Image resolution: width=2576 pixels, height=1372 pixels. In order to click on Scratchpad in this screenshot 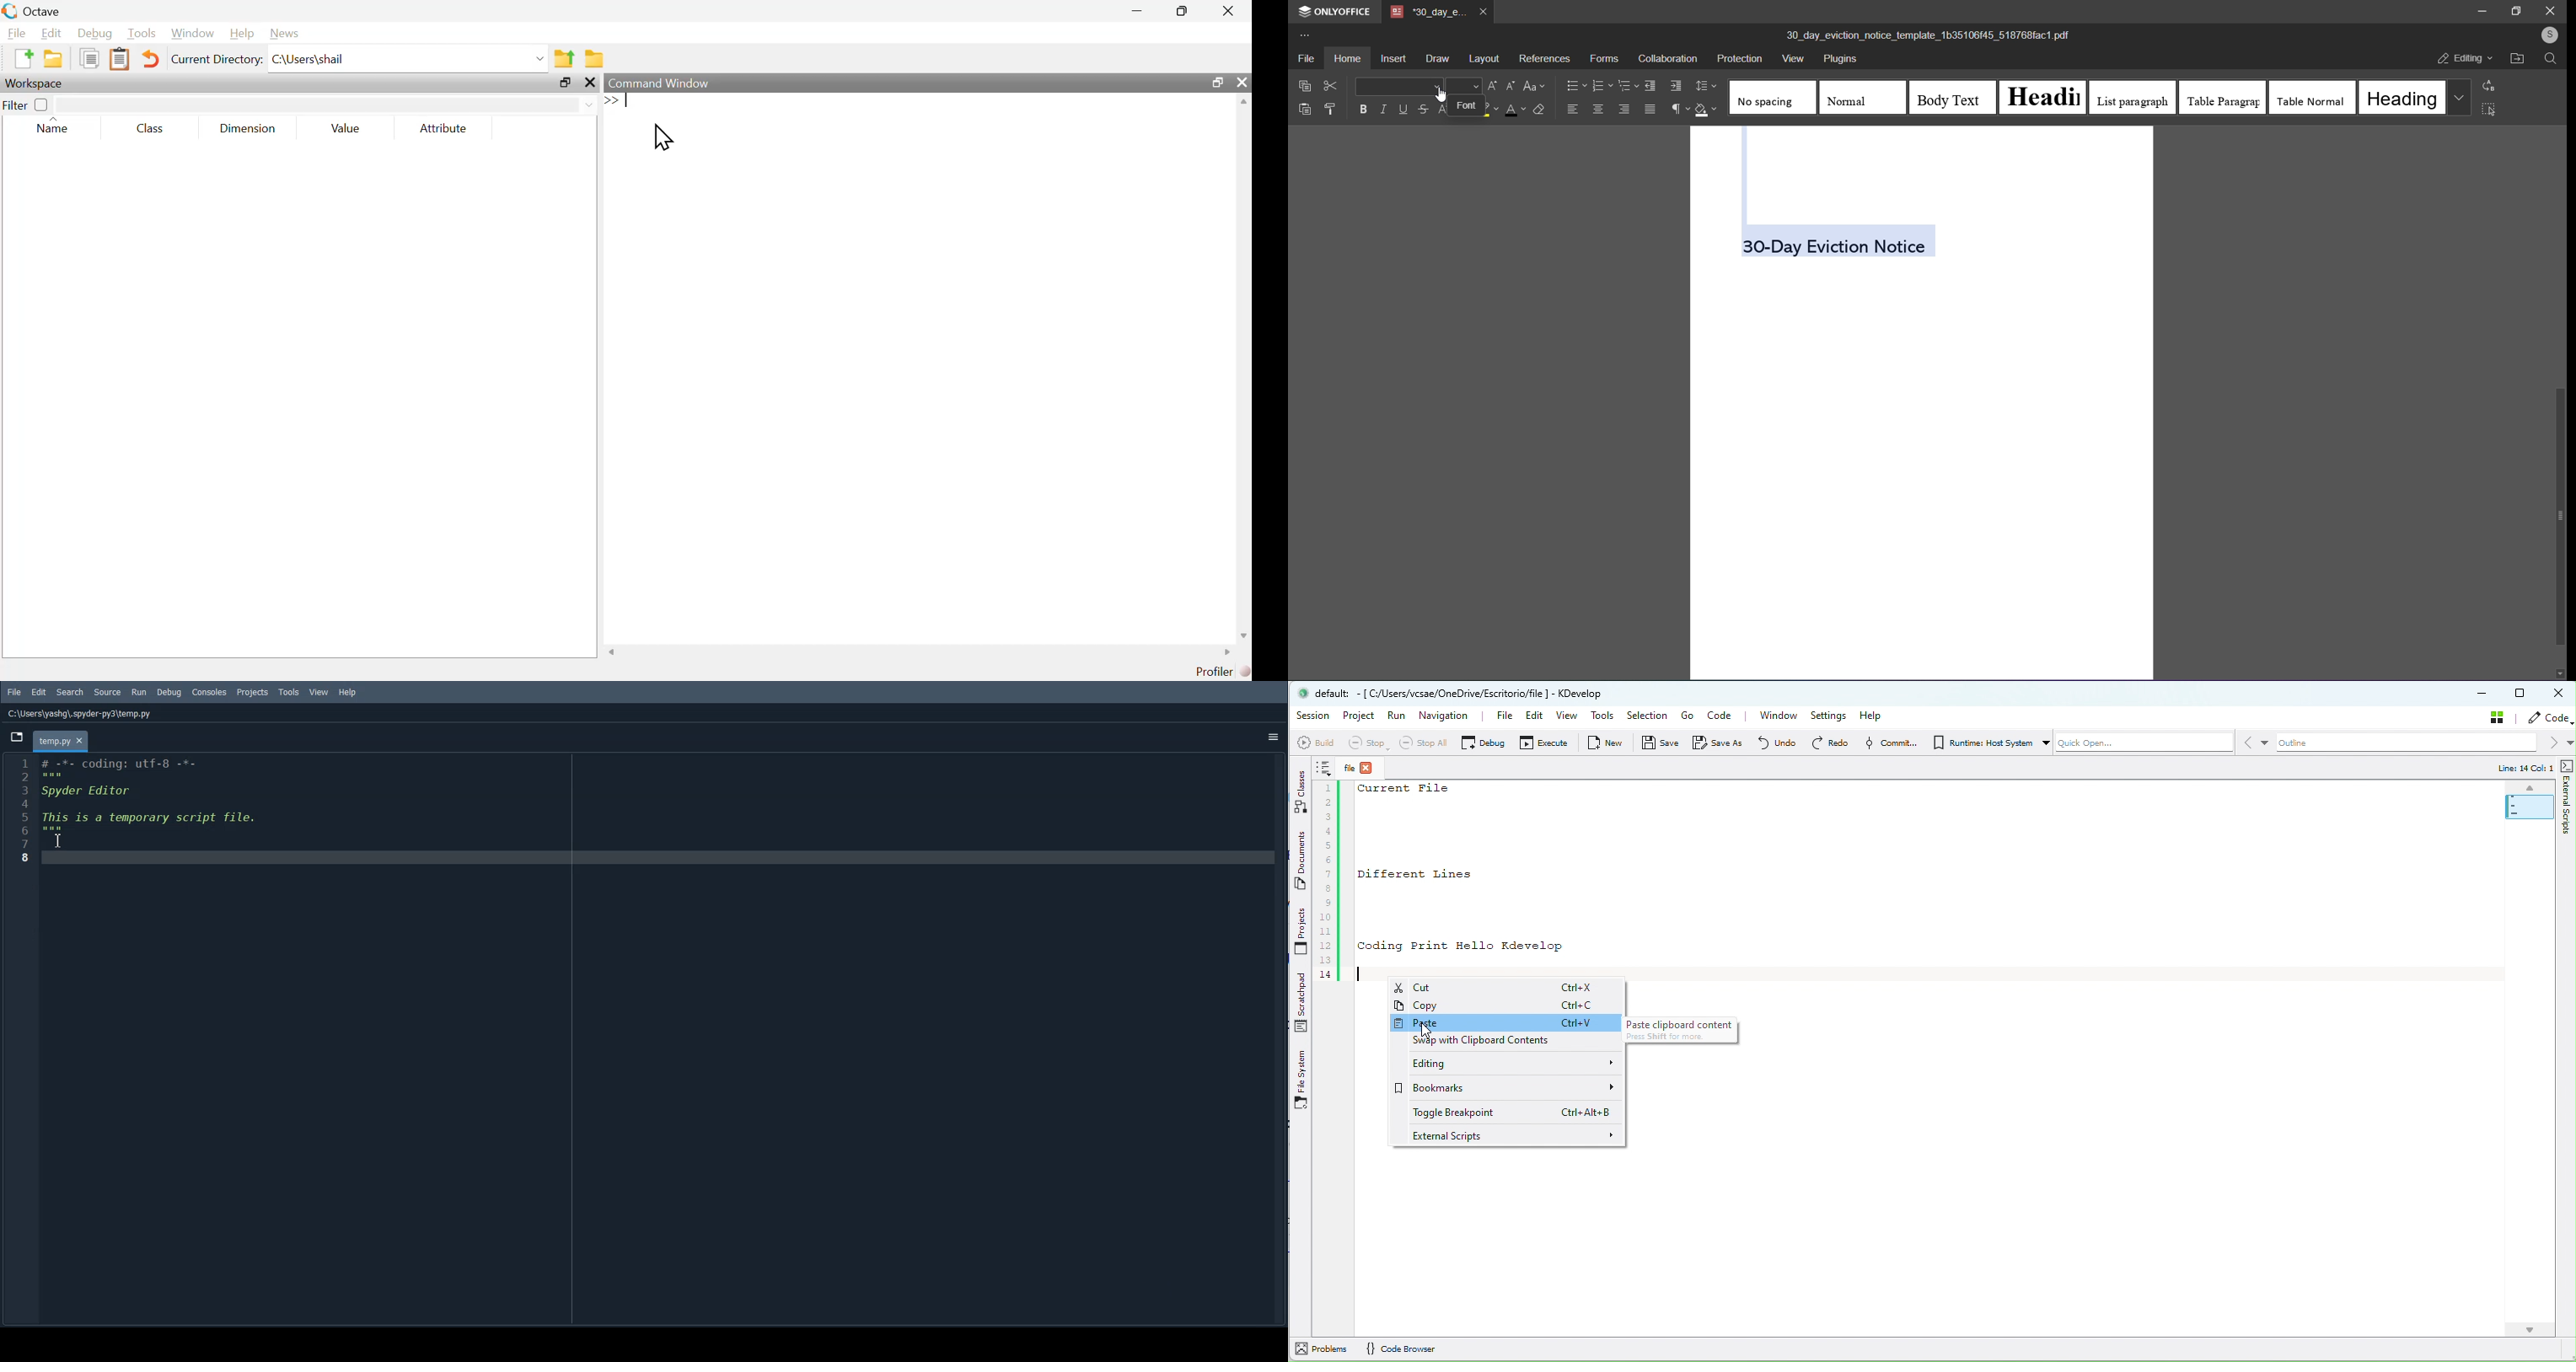, I will do `click(1303, 1004)`.